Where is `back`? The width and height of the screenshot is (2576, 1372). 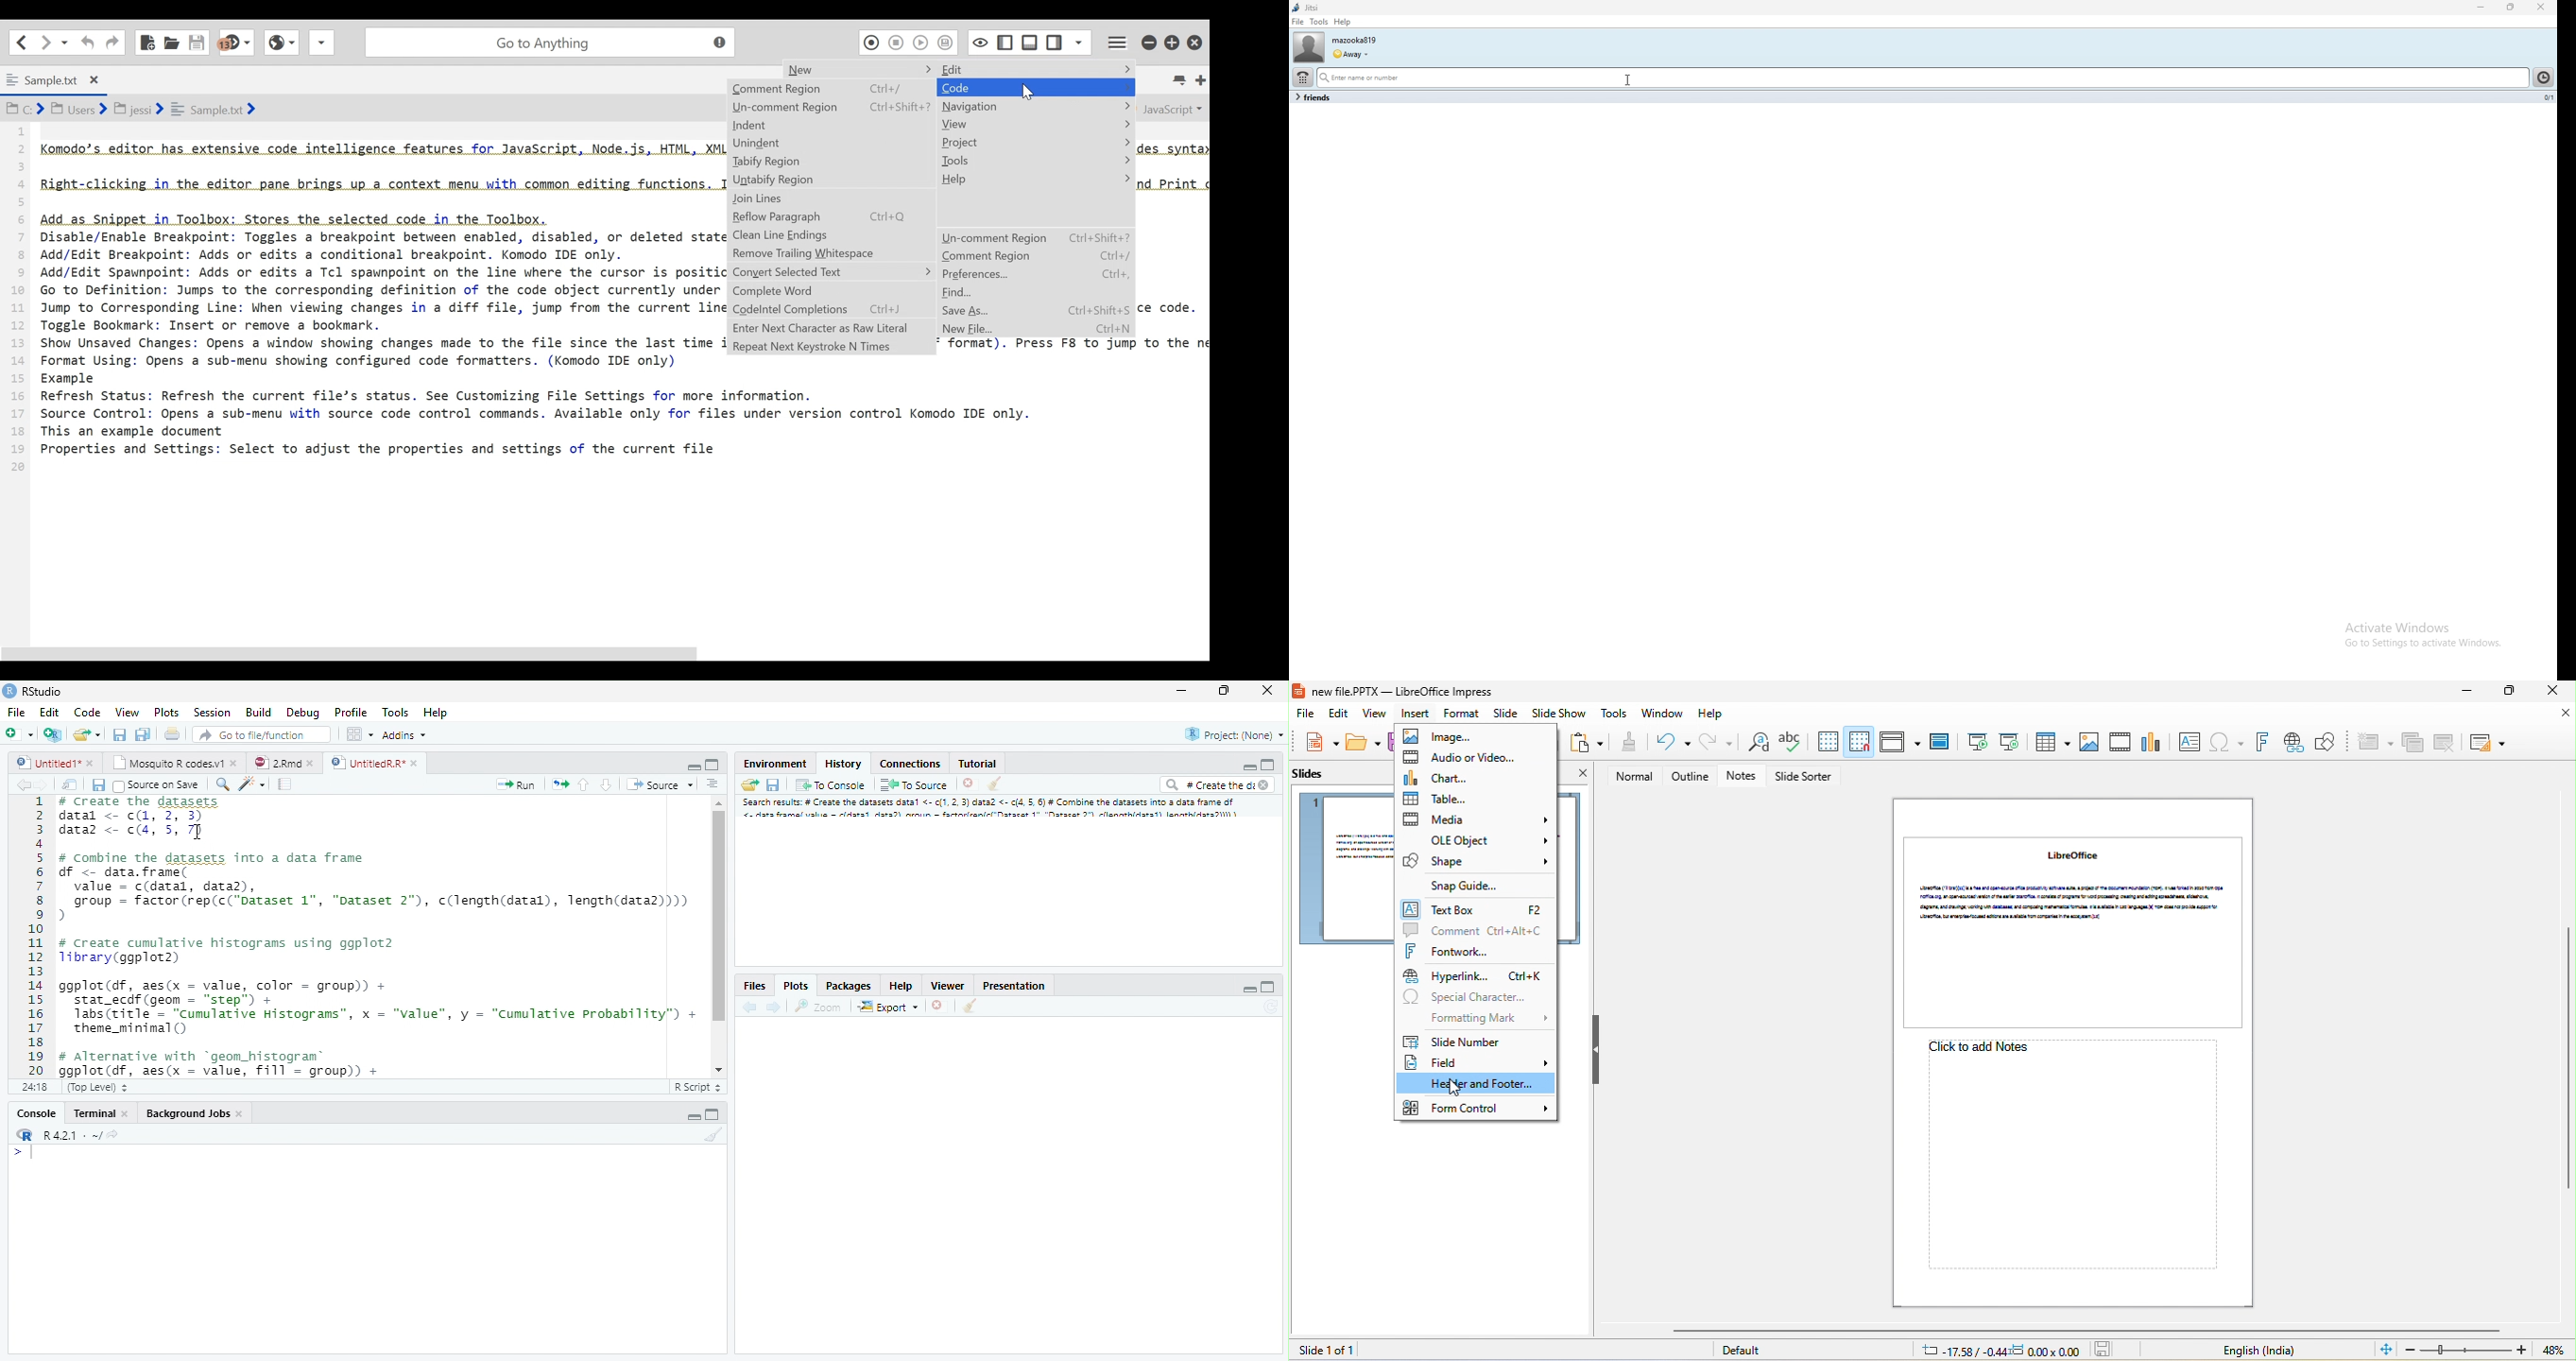 back is located at coordinates (750, 1008).